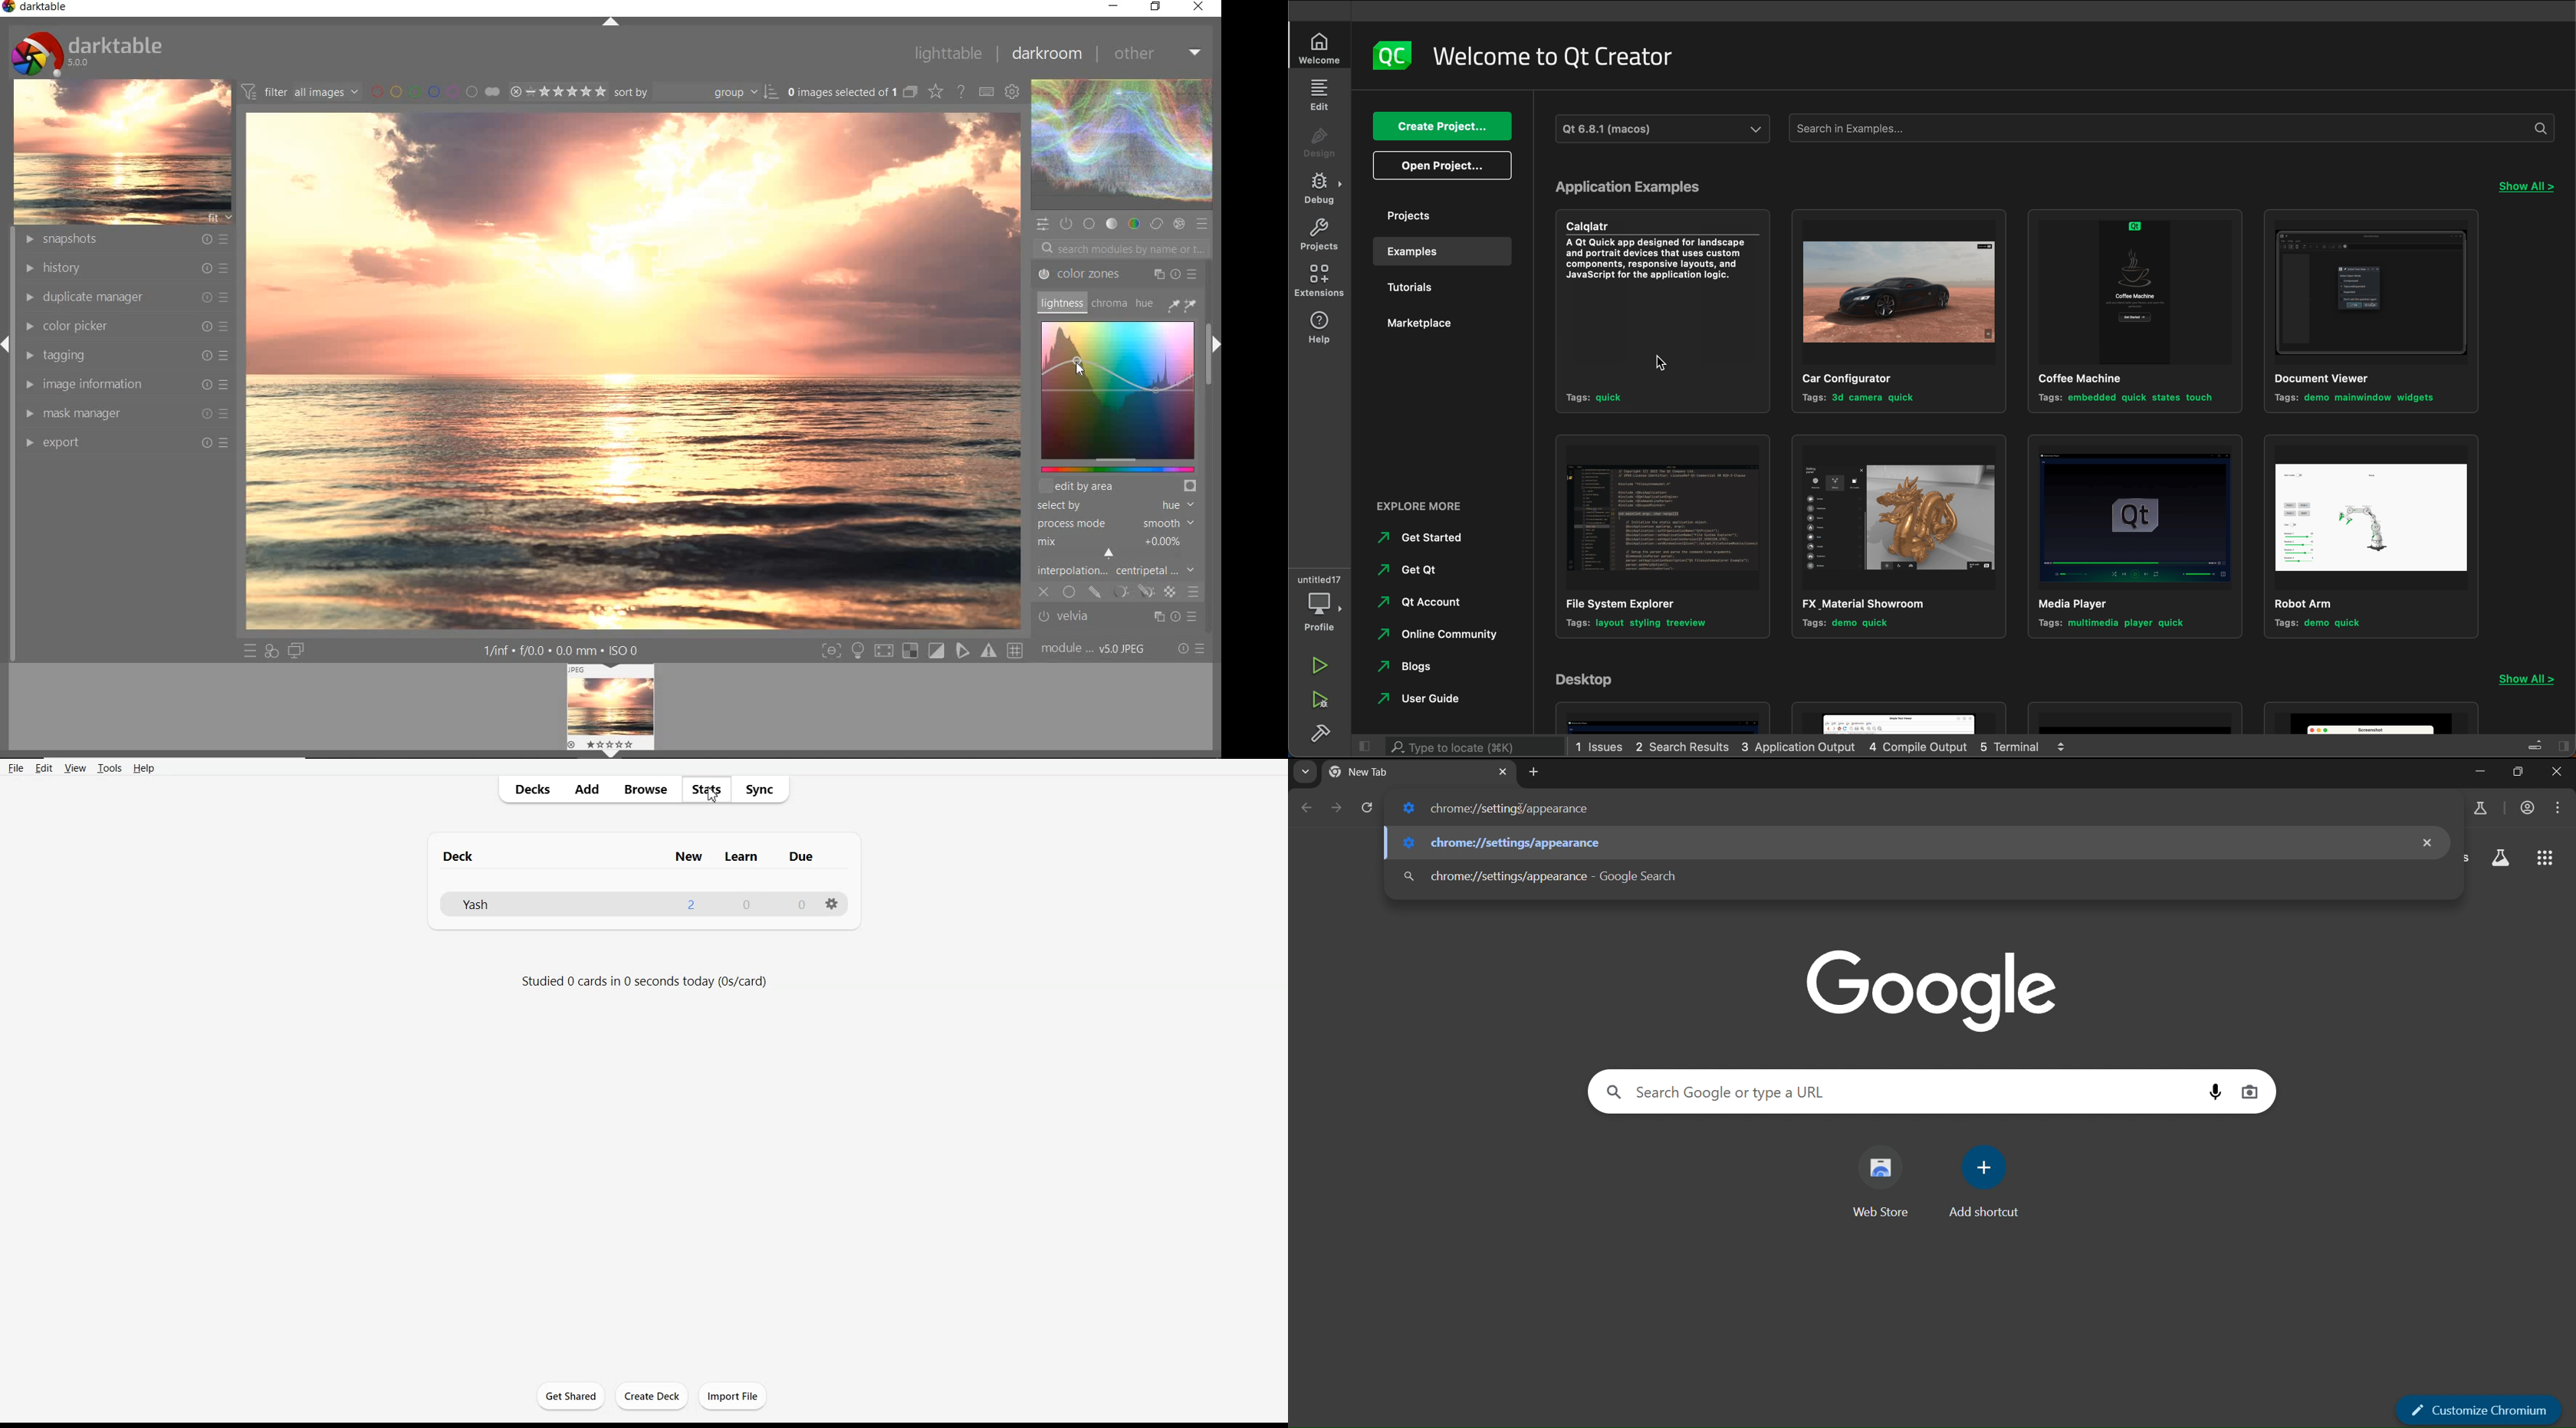 This screenshot has height=1428, width=2576. Describe the element at coordinates (558, 91) in the screenshot. I see `SELECTED IMAGE RANGE RATING` at that location.